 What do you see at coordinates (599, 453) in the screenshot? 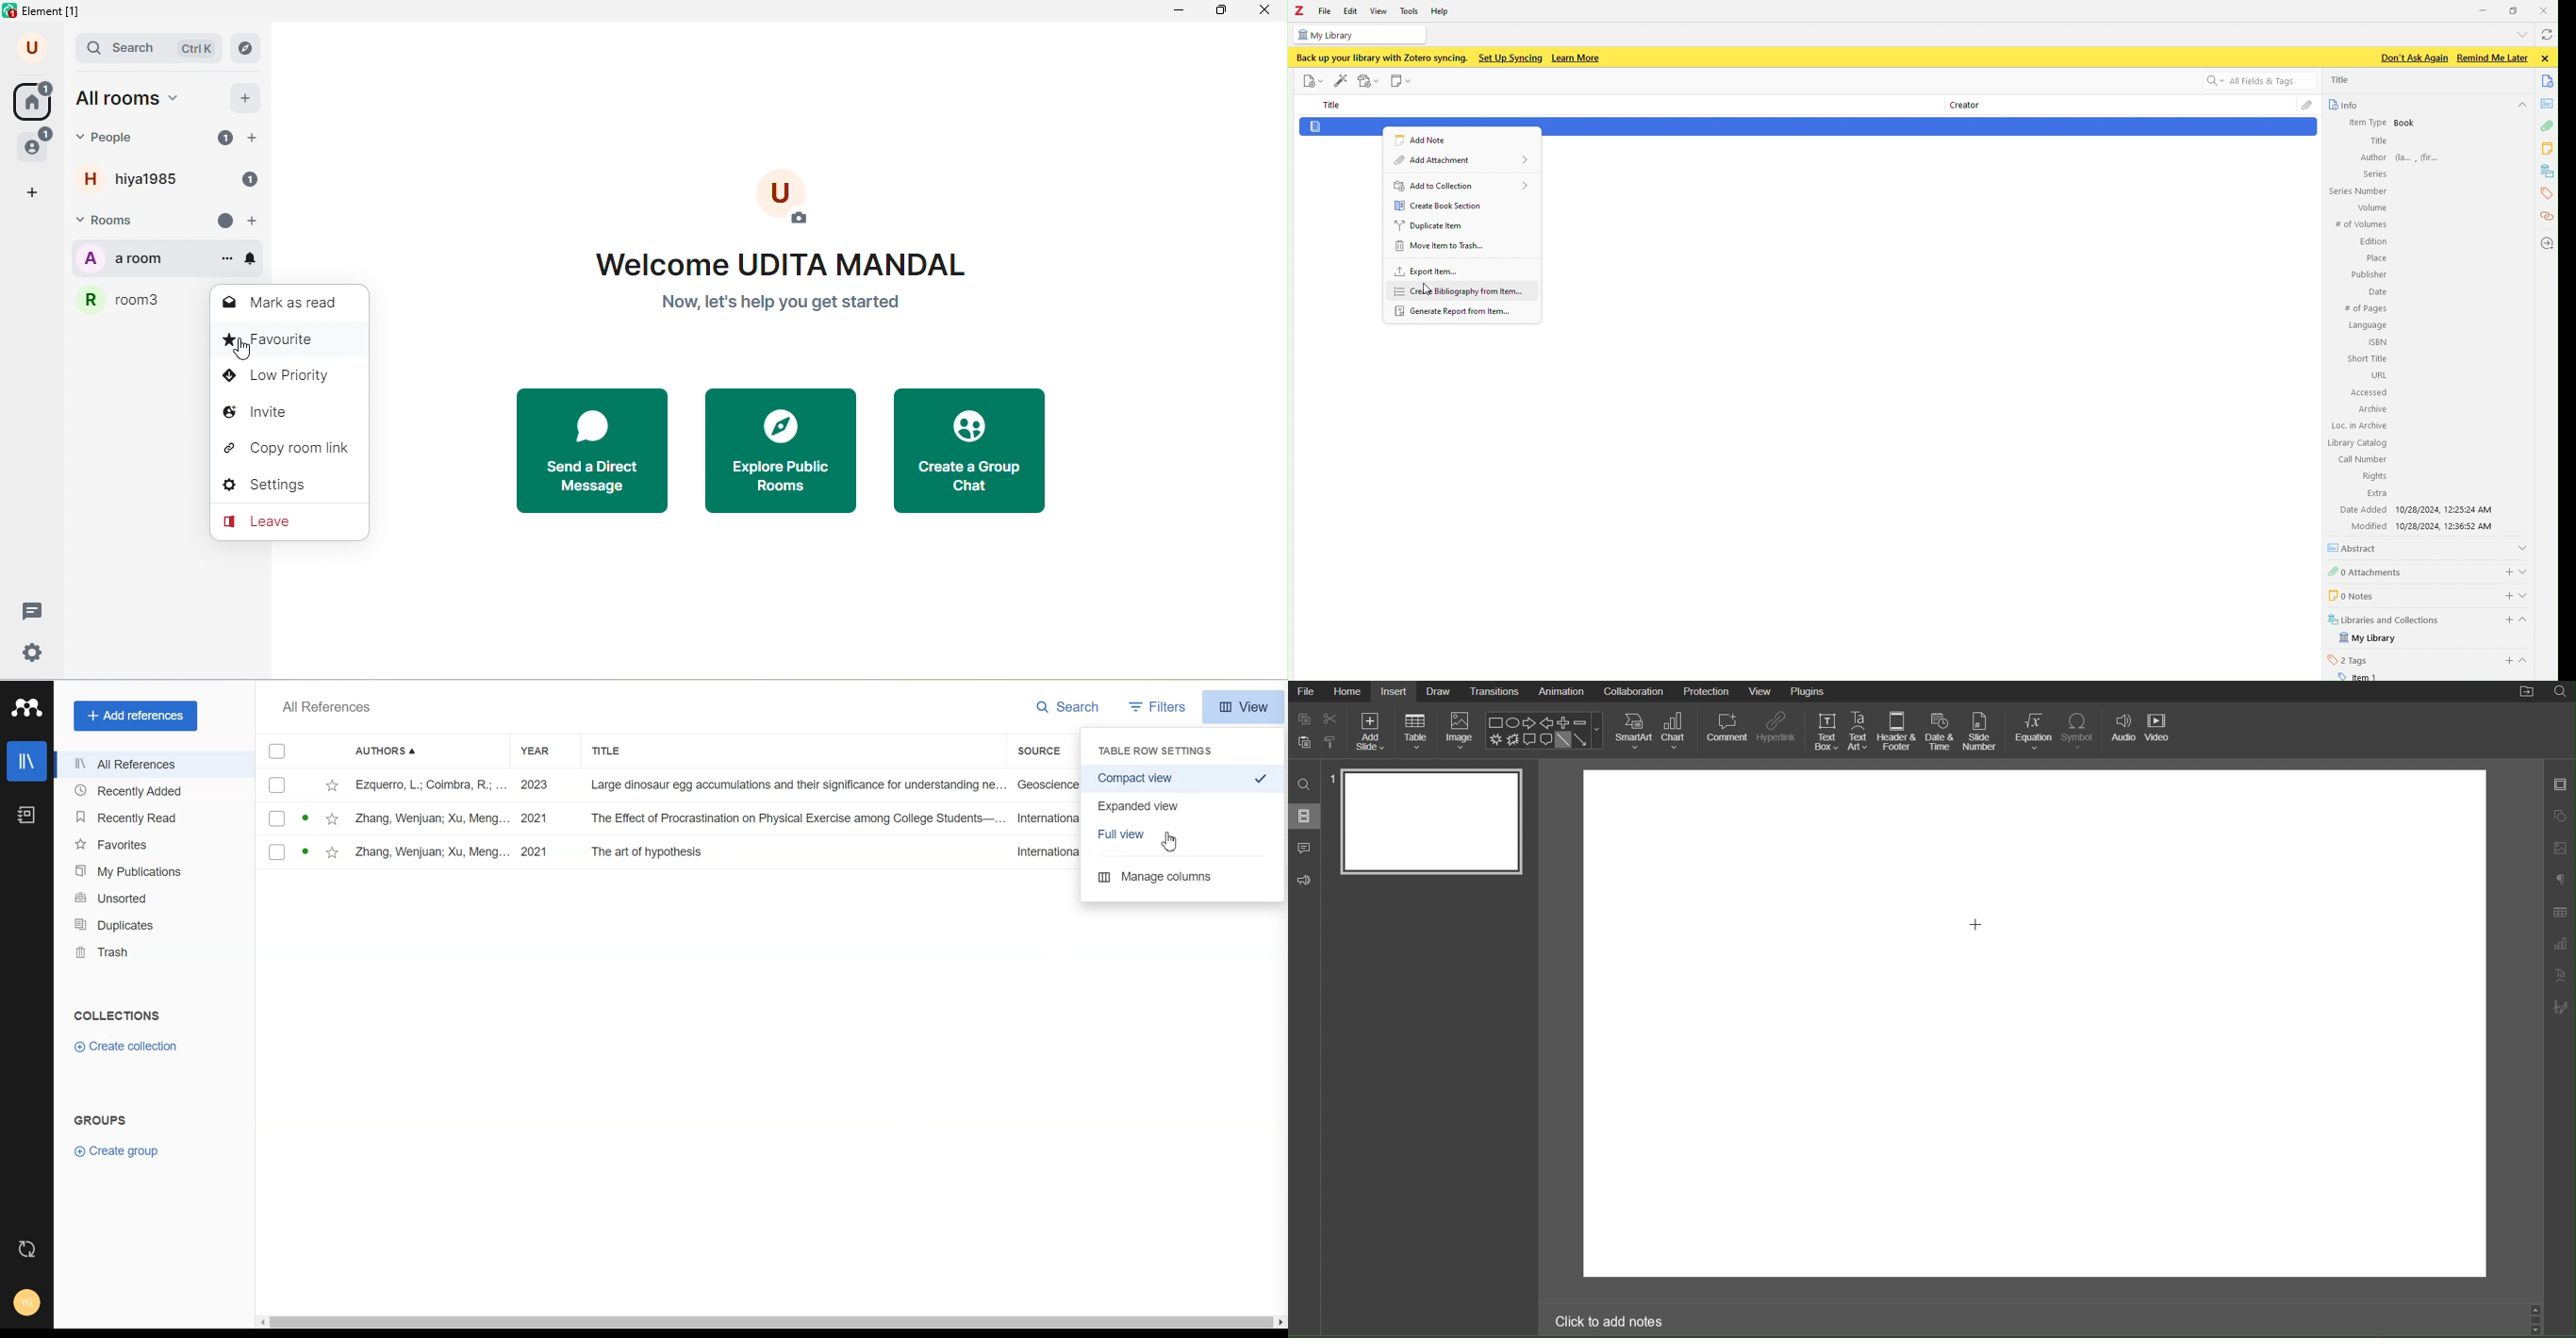
I see `send a direct chat` at bounding box center [599, 453].